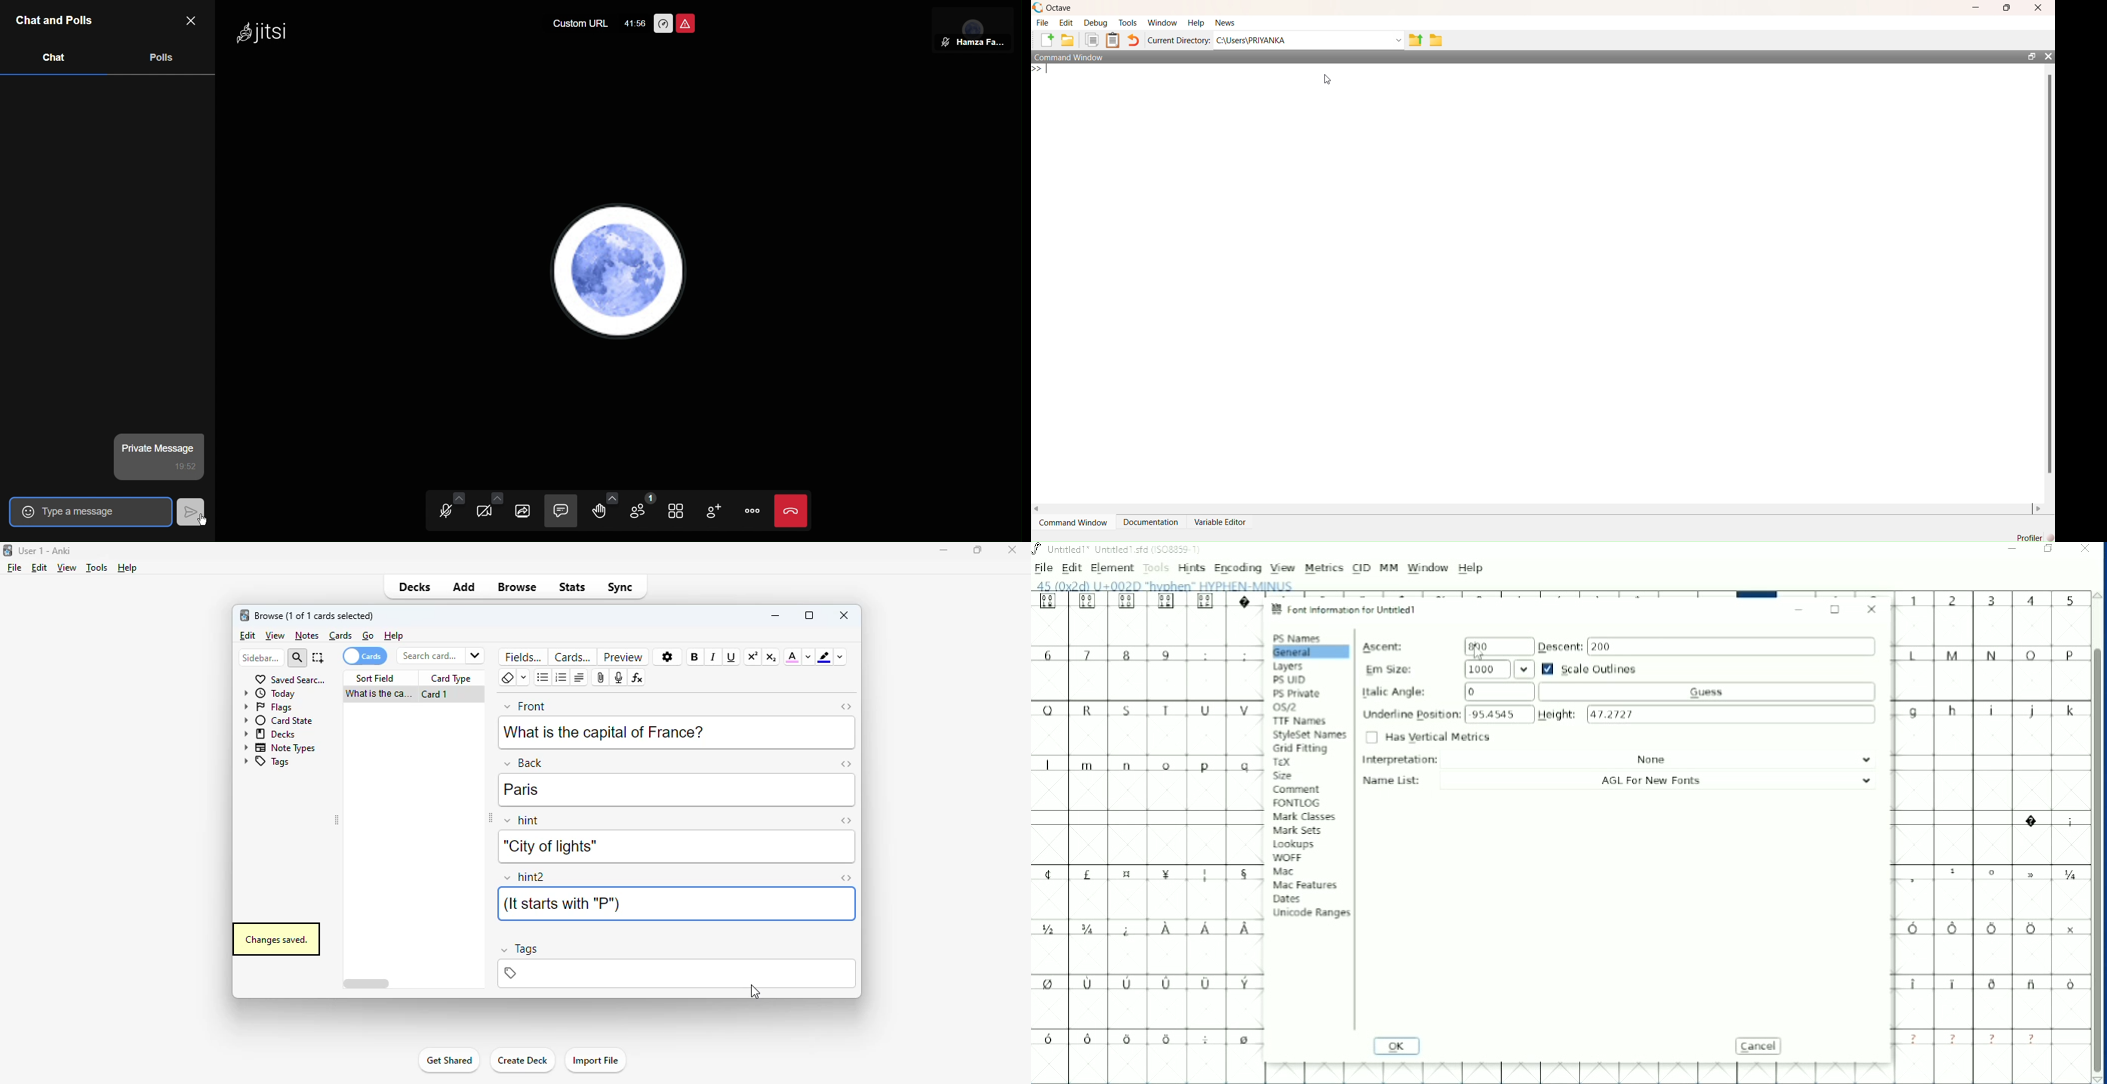 This screenshot has width=2128, height=1092. What do you see at coordinates (7, 550) in the screenshot?
I see `logo` at bounding box center [7, 550].